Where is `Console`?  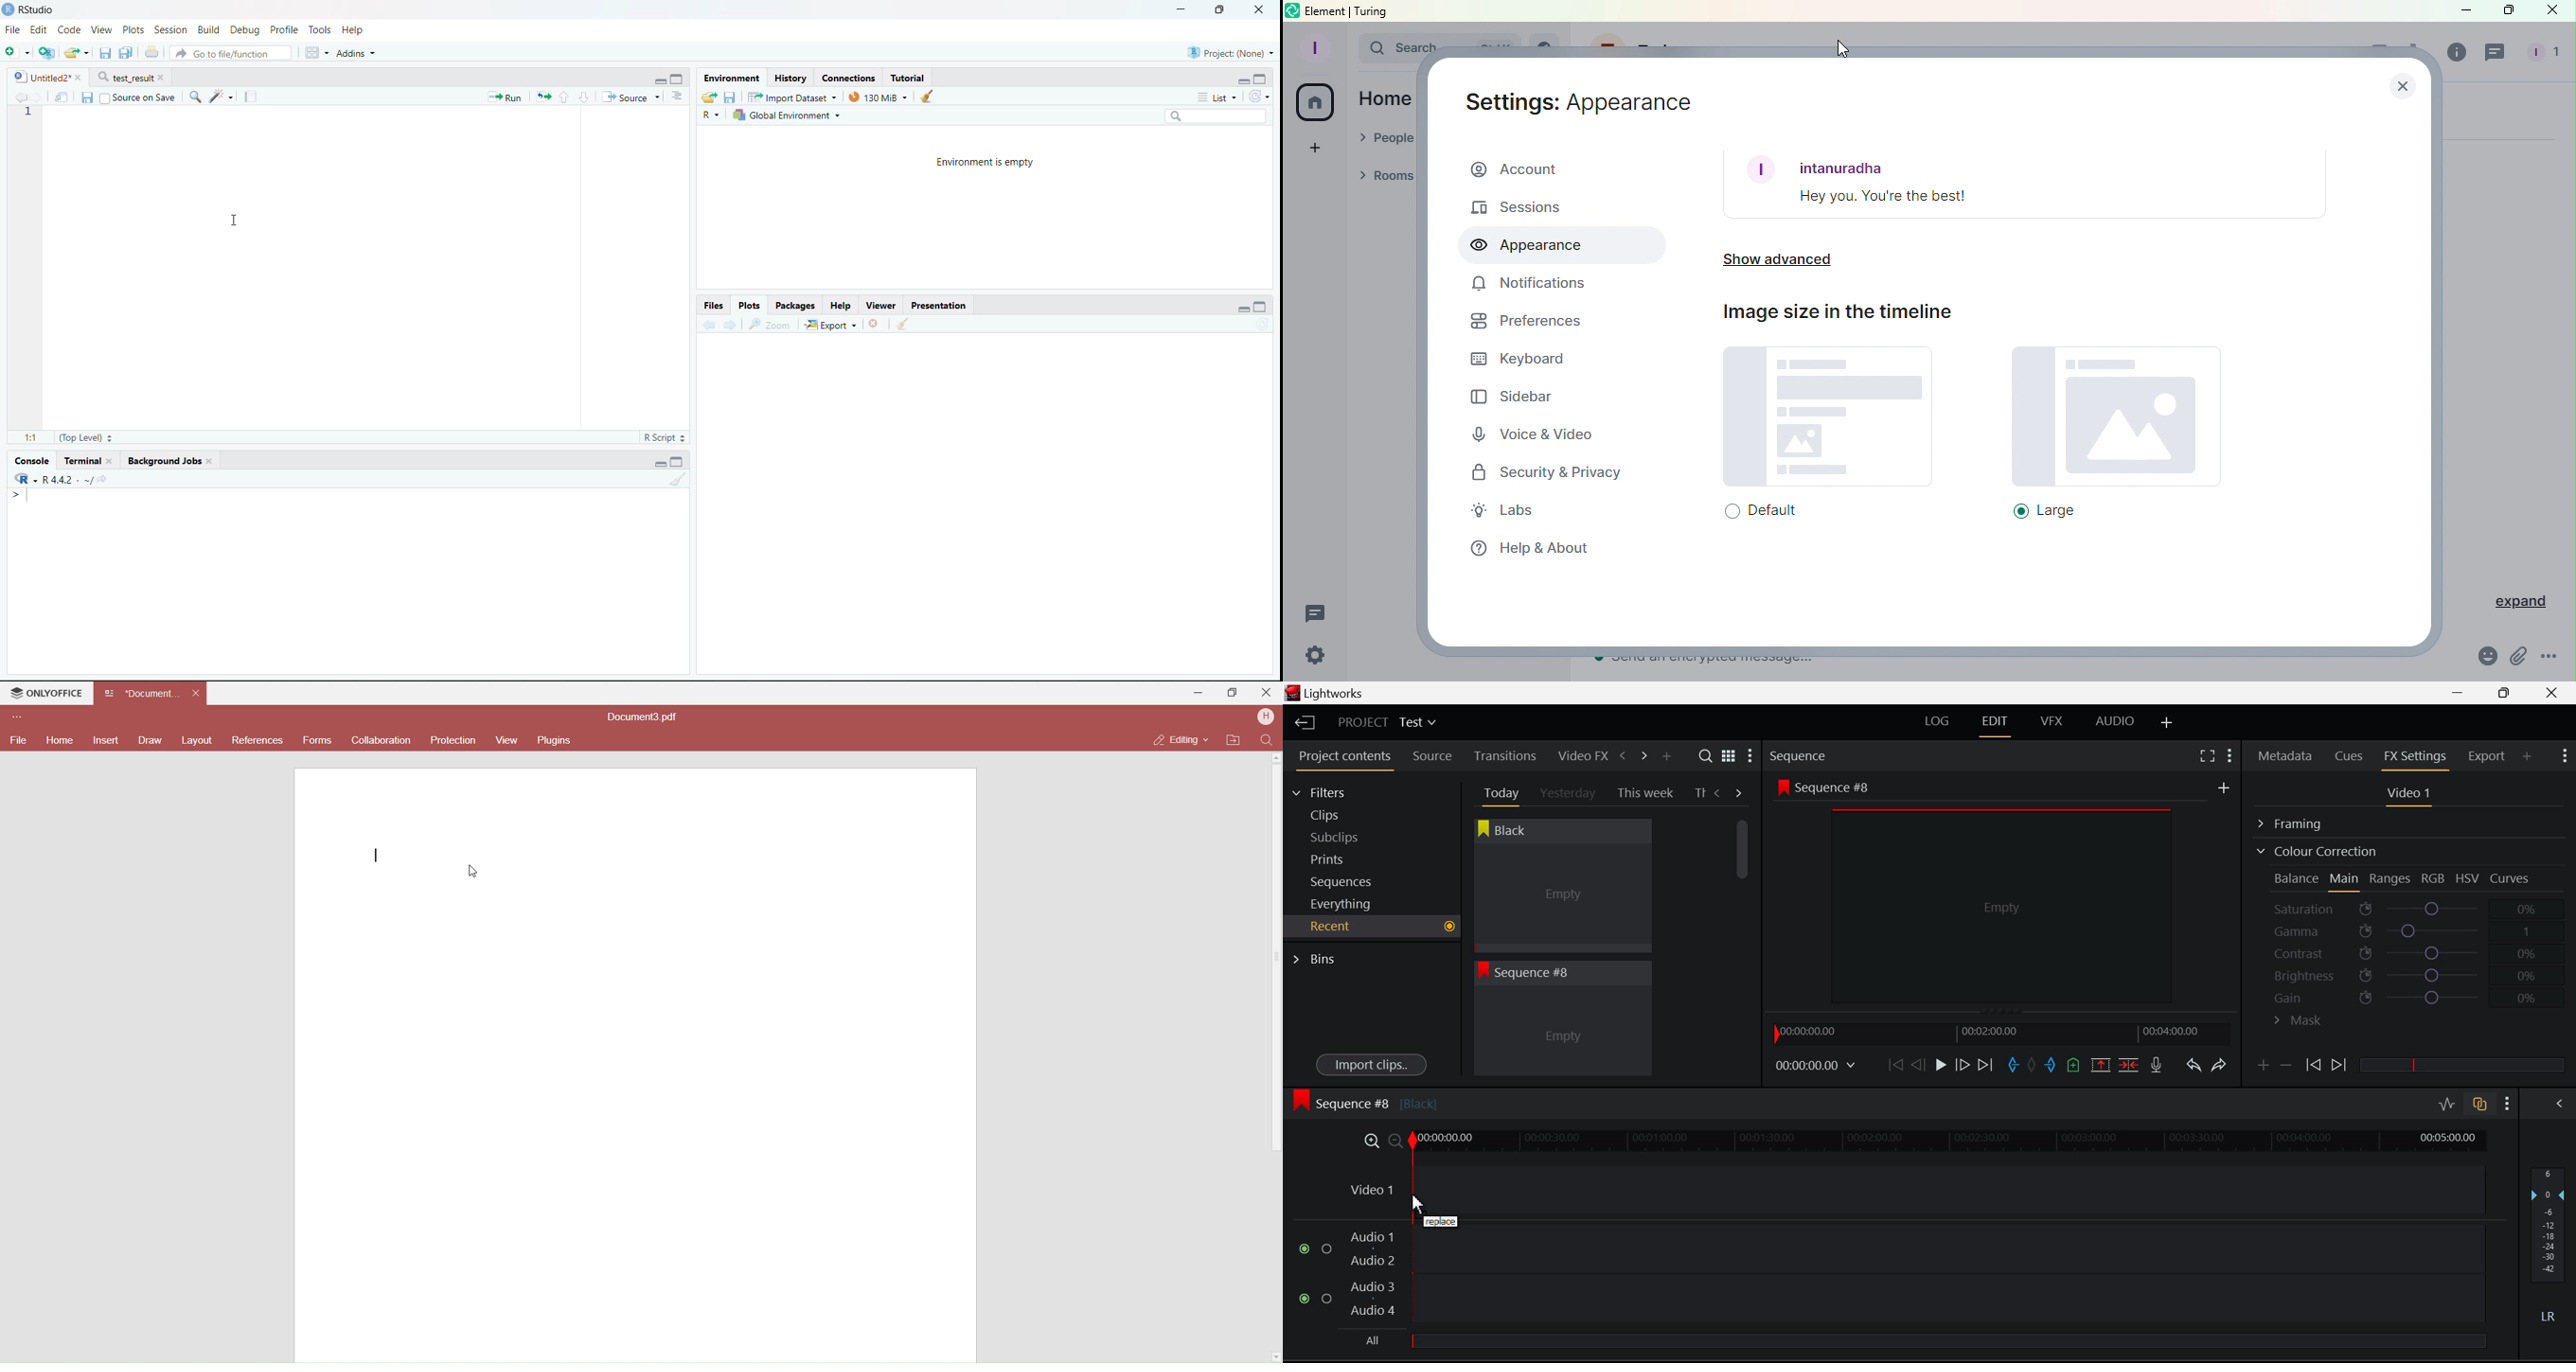 Console is located at coordinates (33, 461).